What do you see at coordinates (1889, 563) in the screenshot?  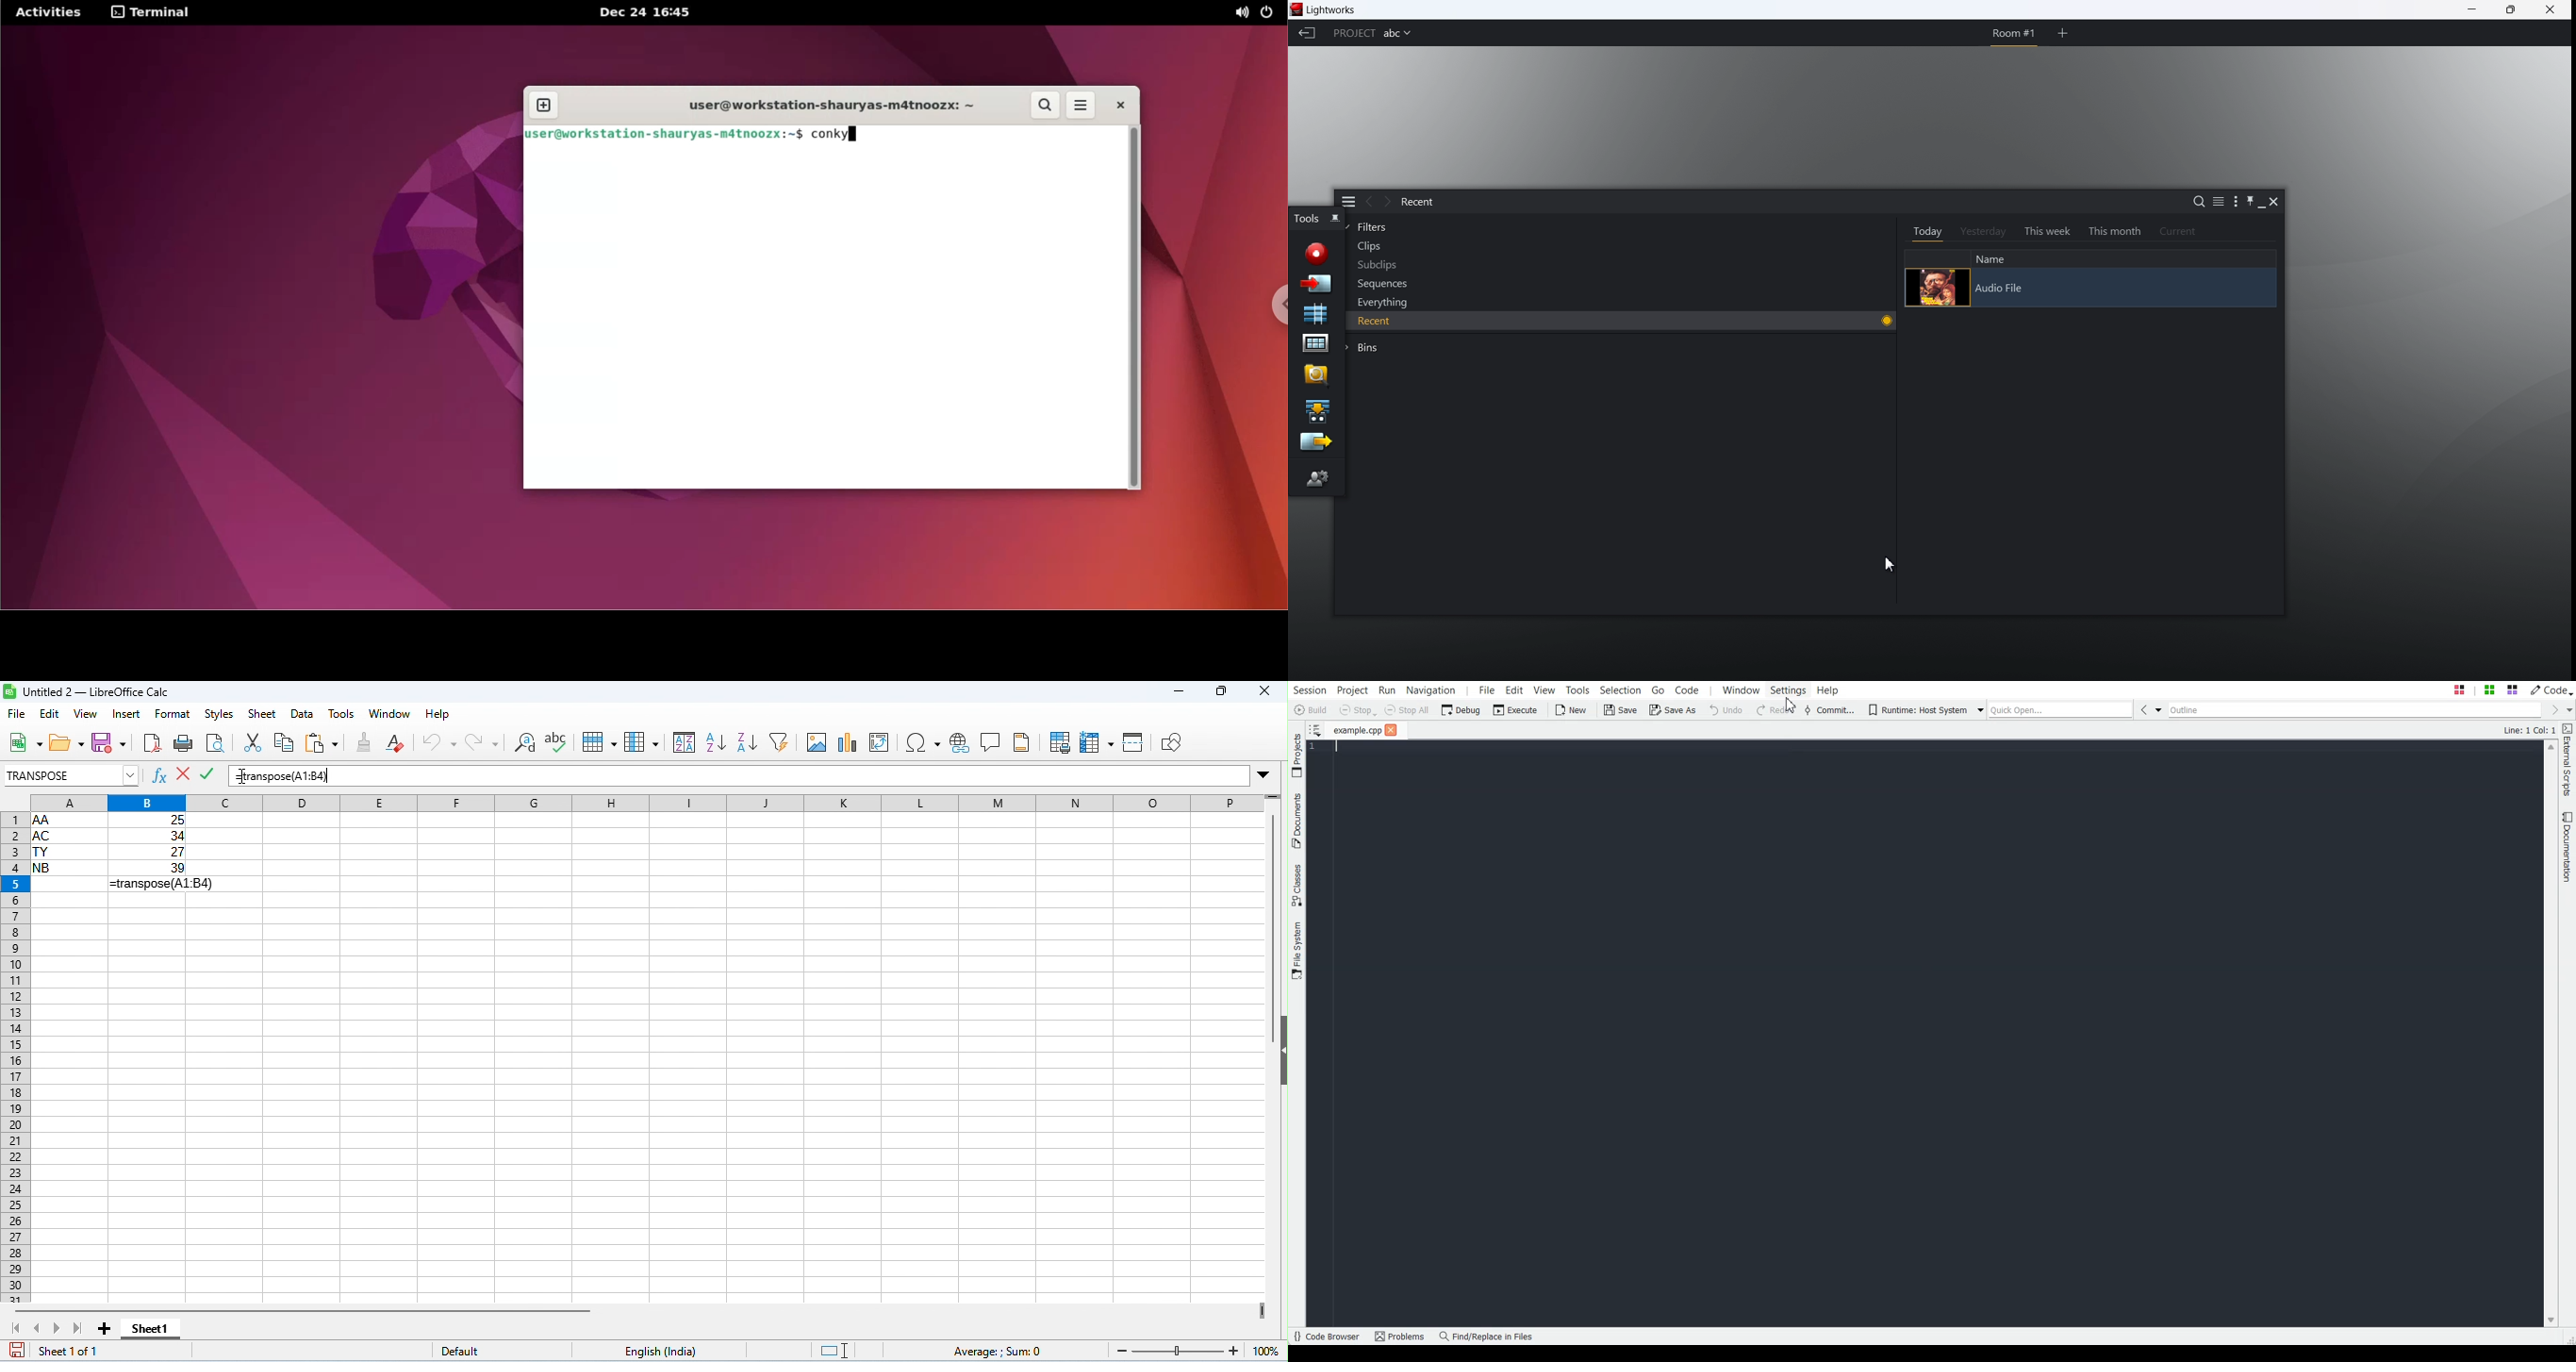 I see `cursor` at bounding box center [1889, 563].